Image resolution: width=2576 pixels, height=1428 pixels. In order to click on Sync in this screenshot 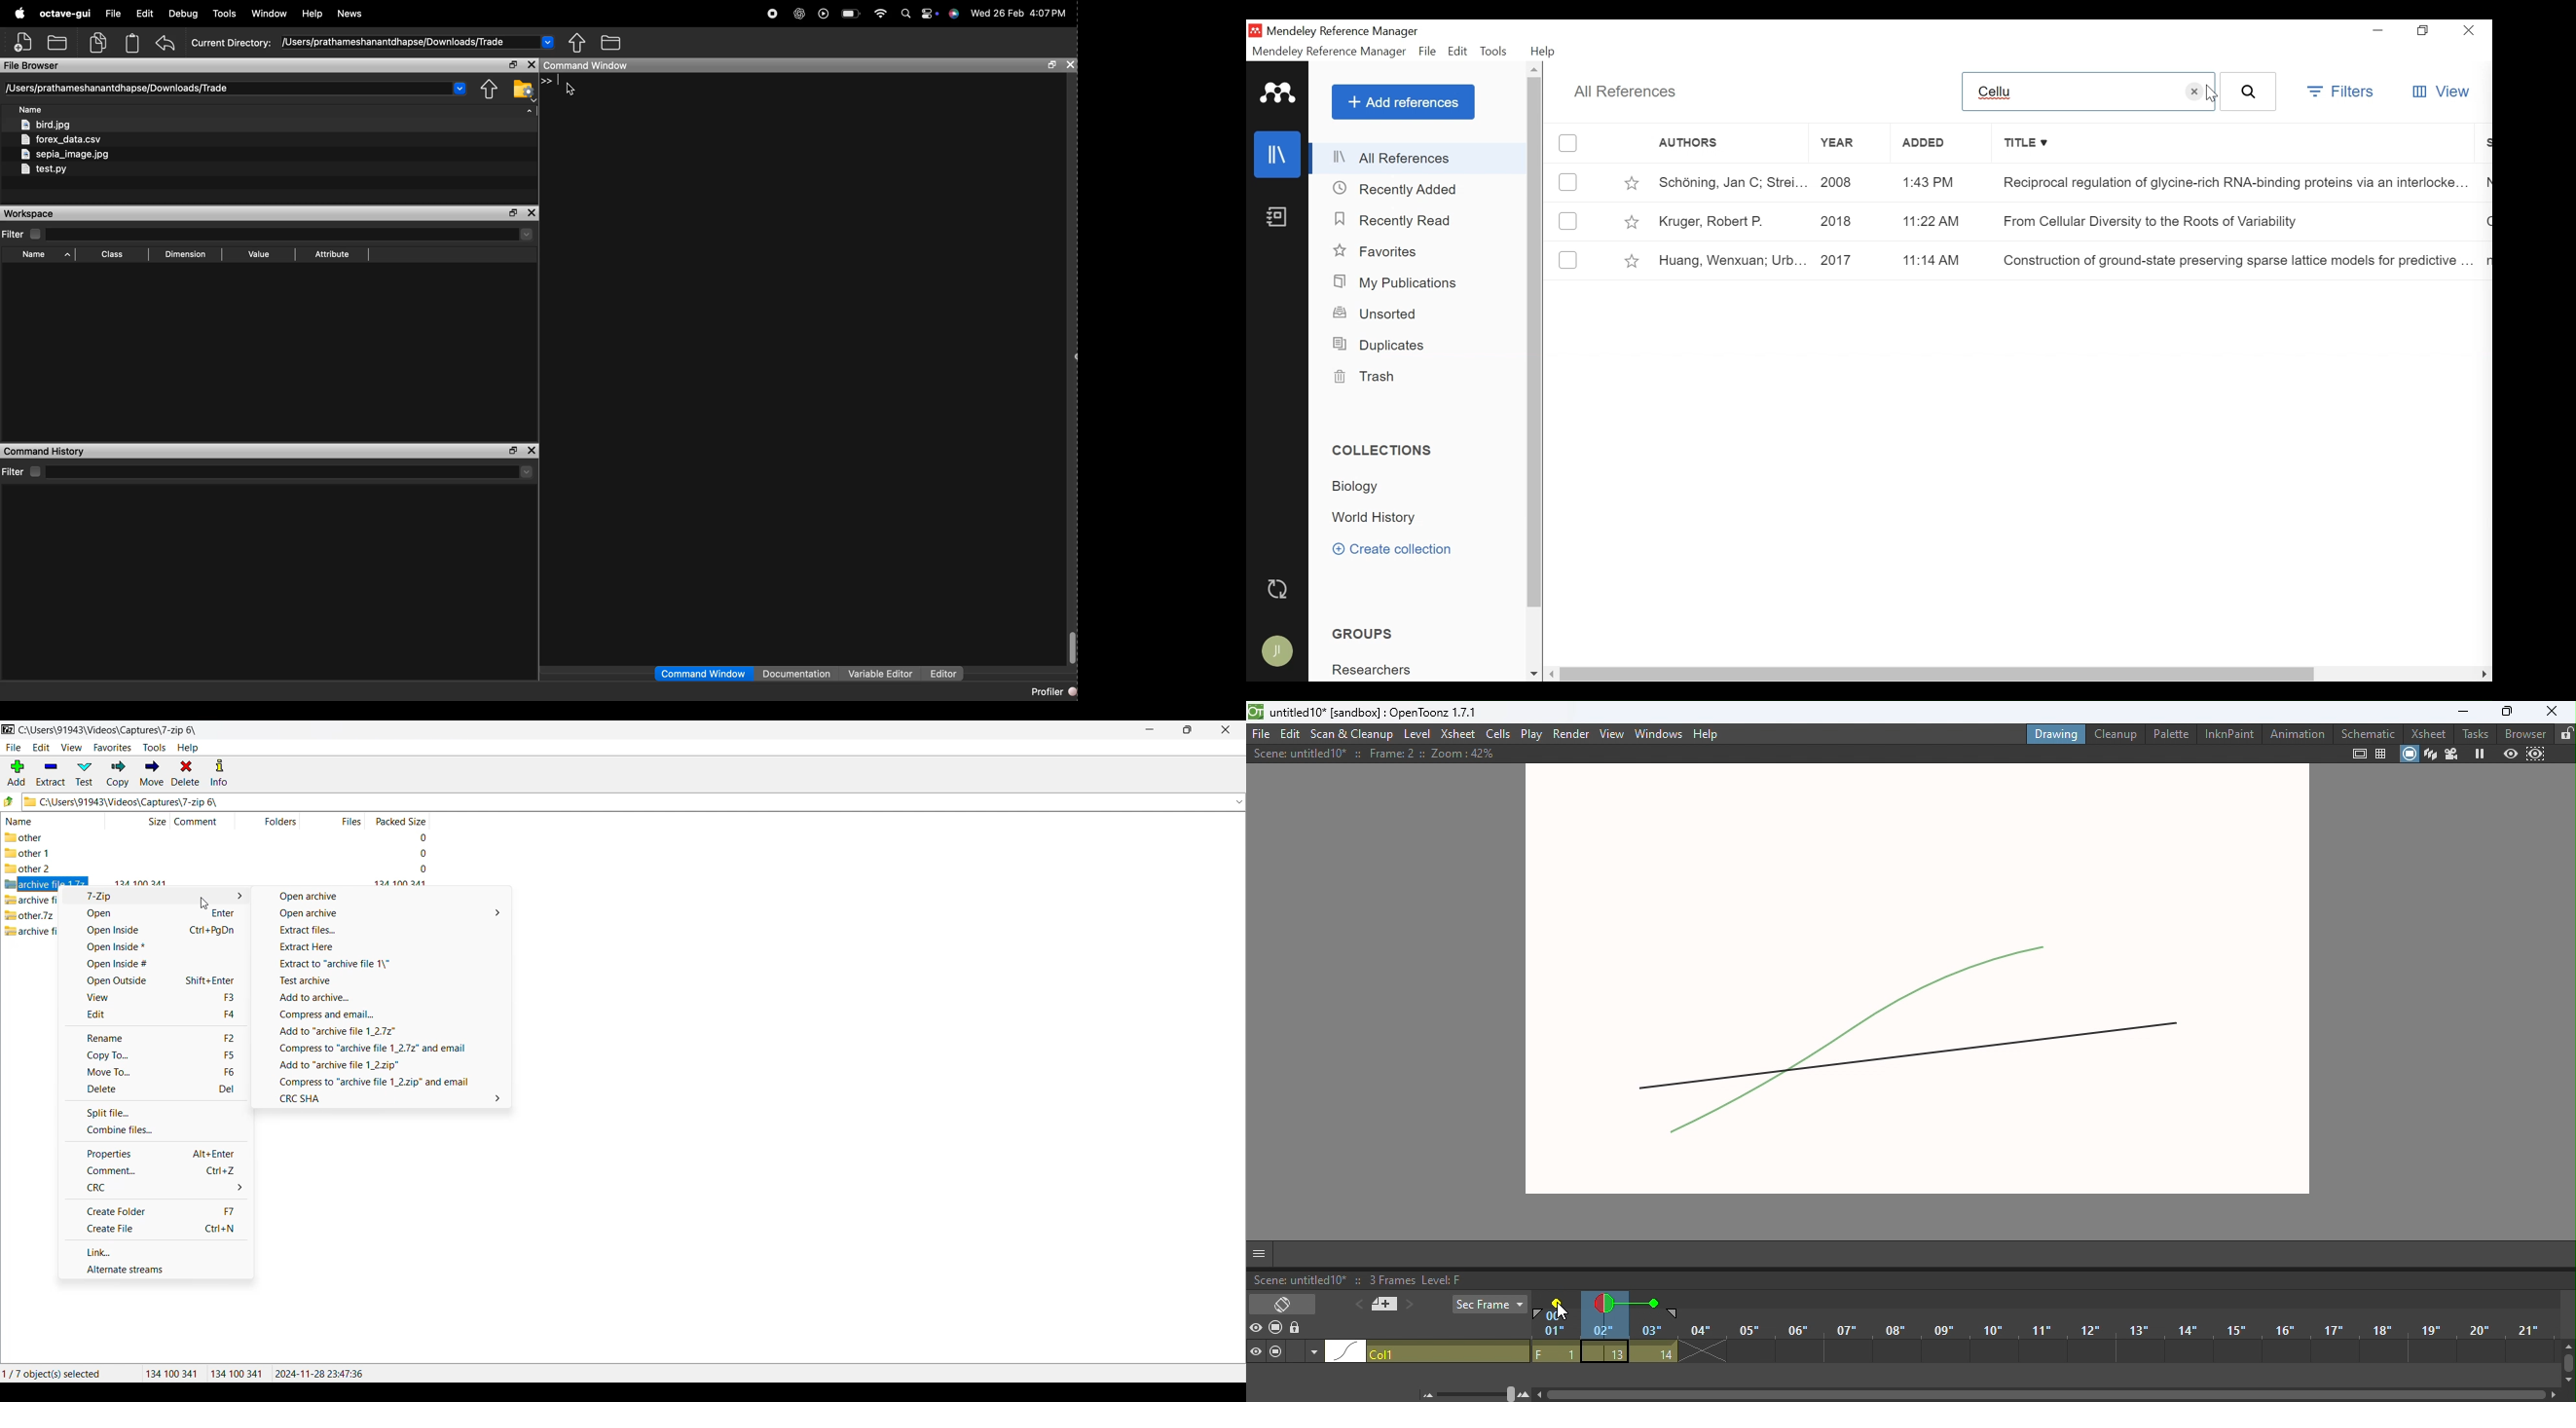, I will do `click(1277, 589)`.